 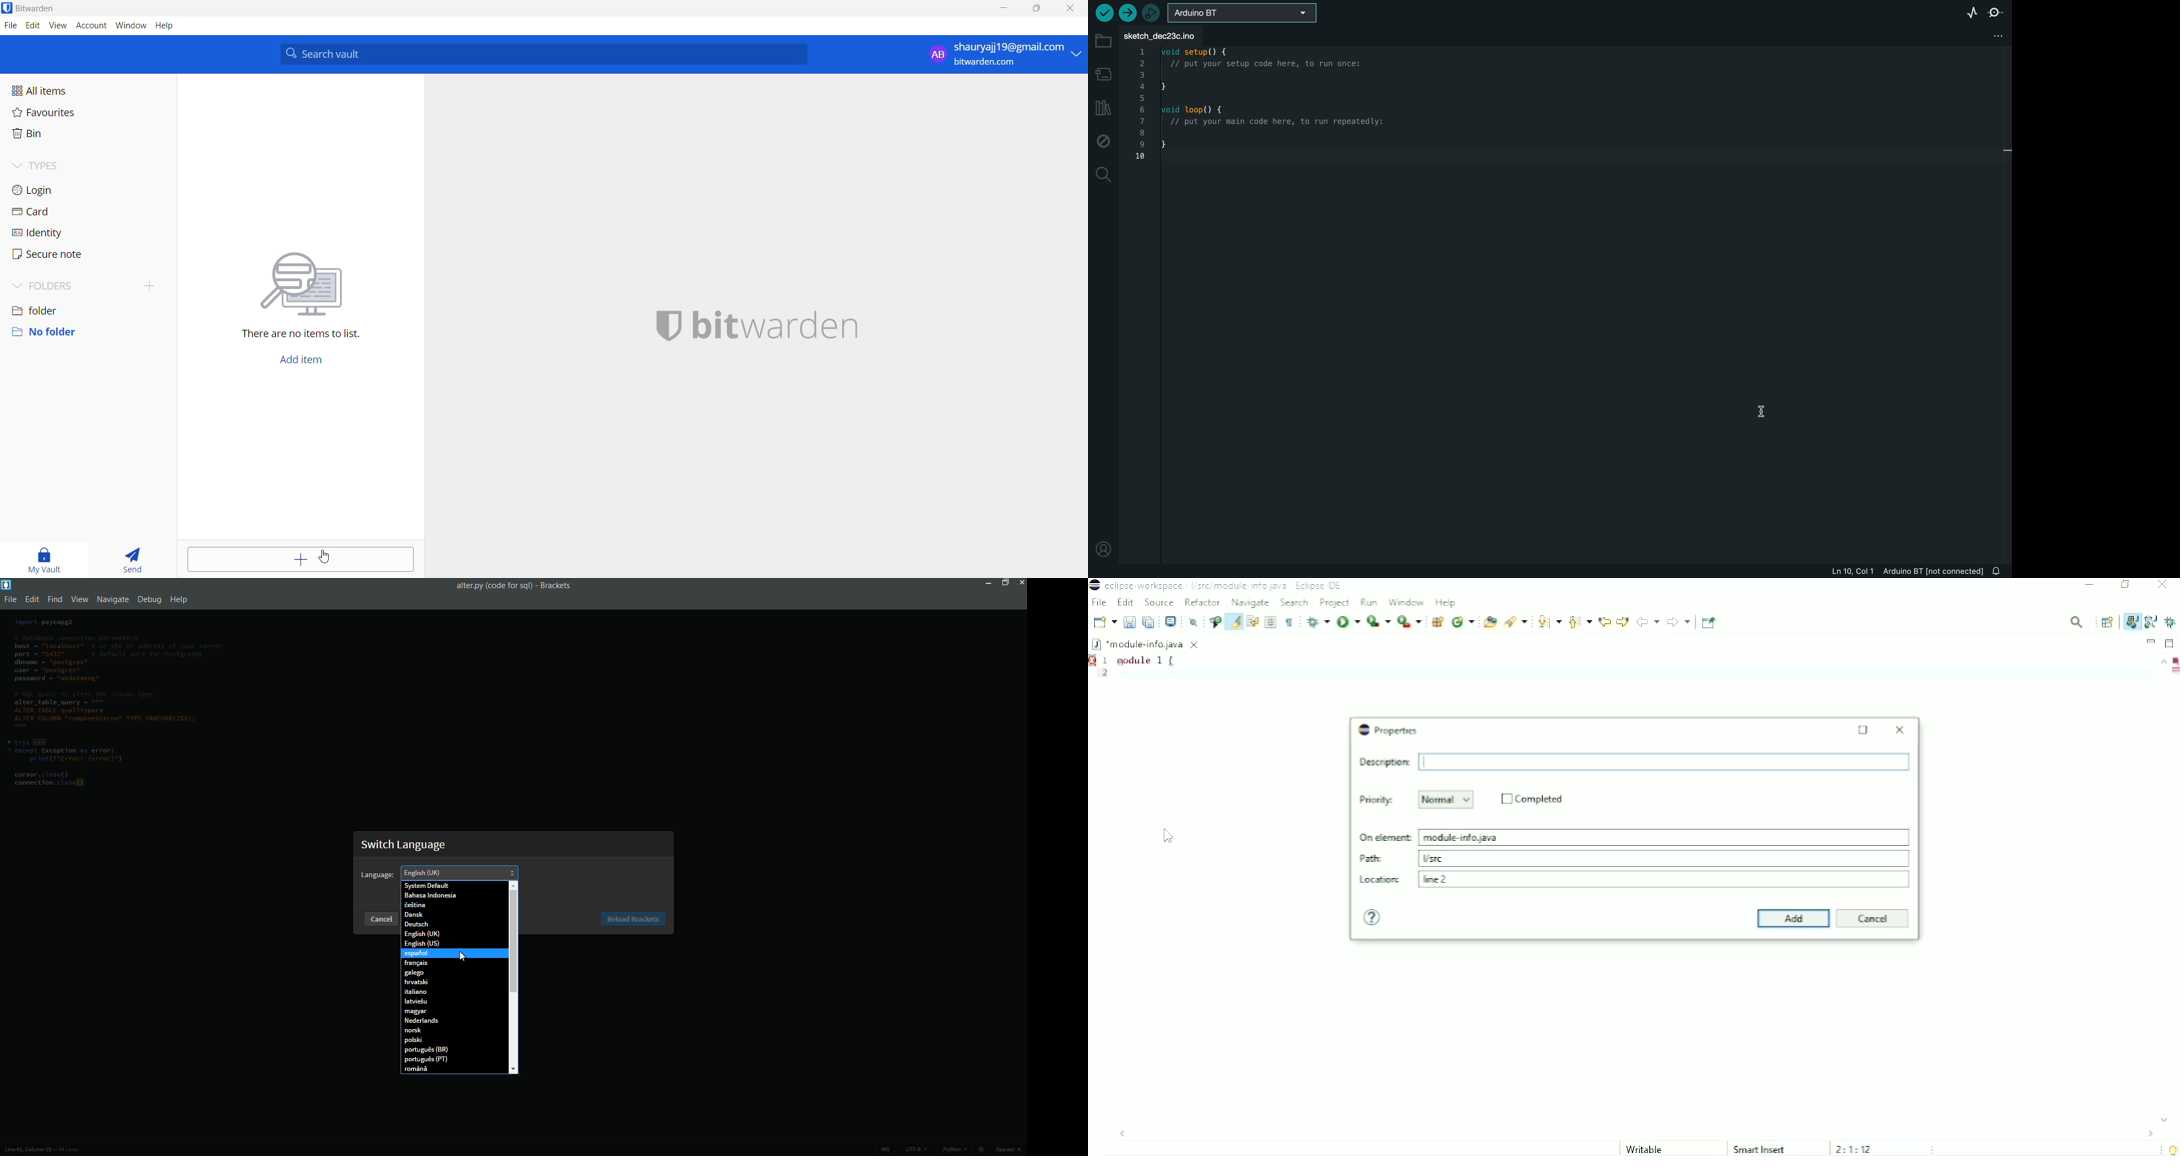 I want to click on Minimize, so click(x=2151, y=641).